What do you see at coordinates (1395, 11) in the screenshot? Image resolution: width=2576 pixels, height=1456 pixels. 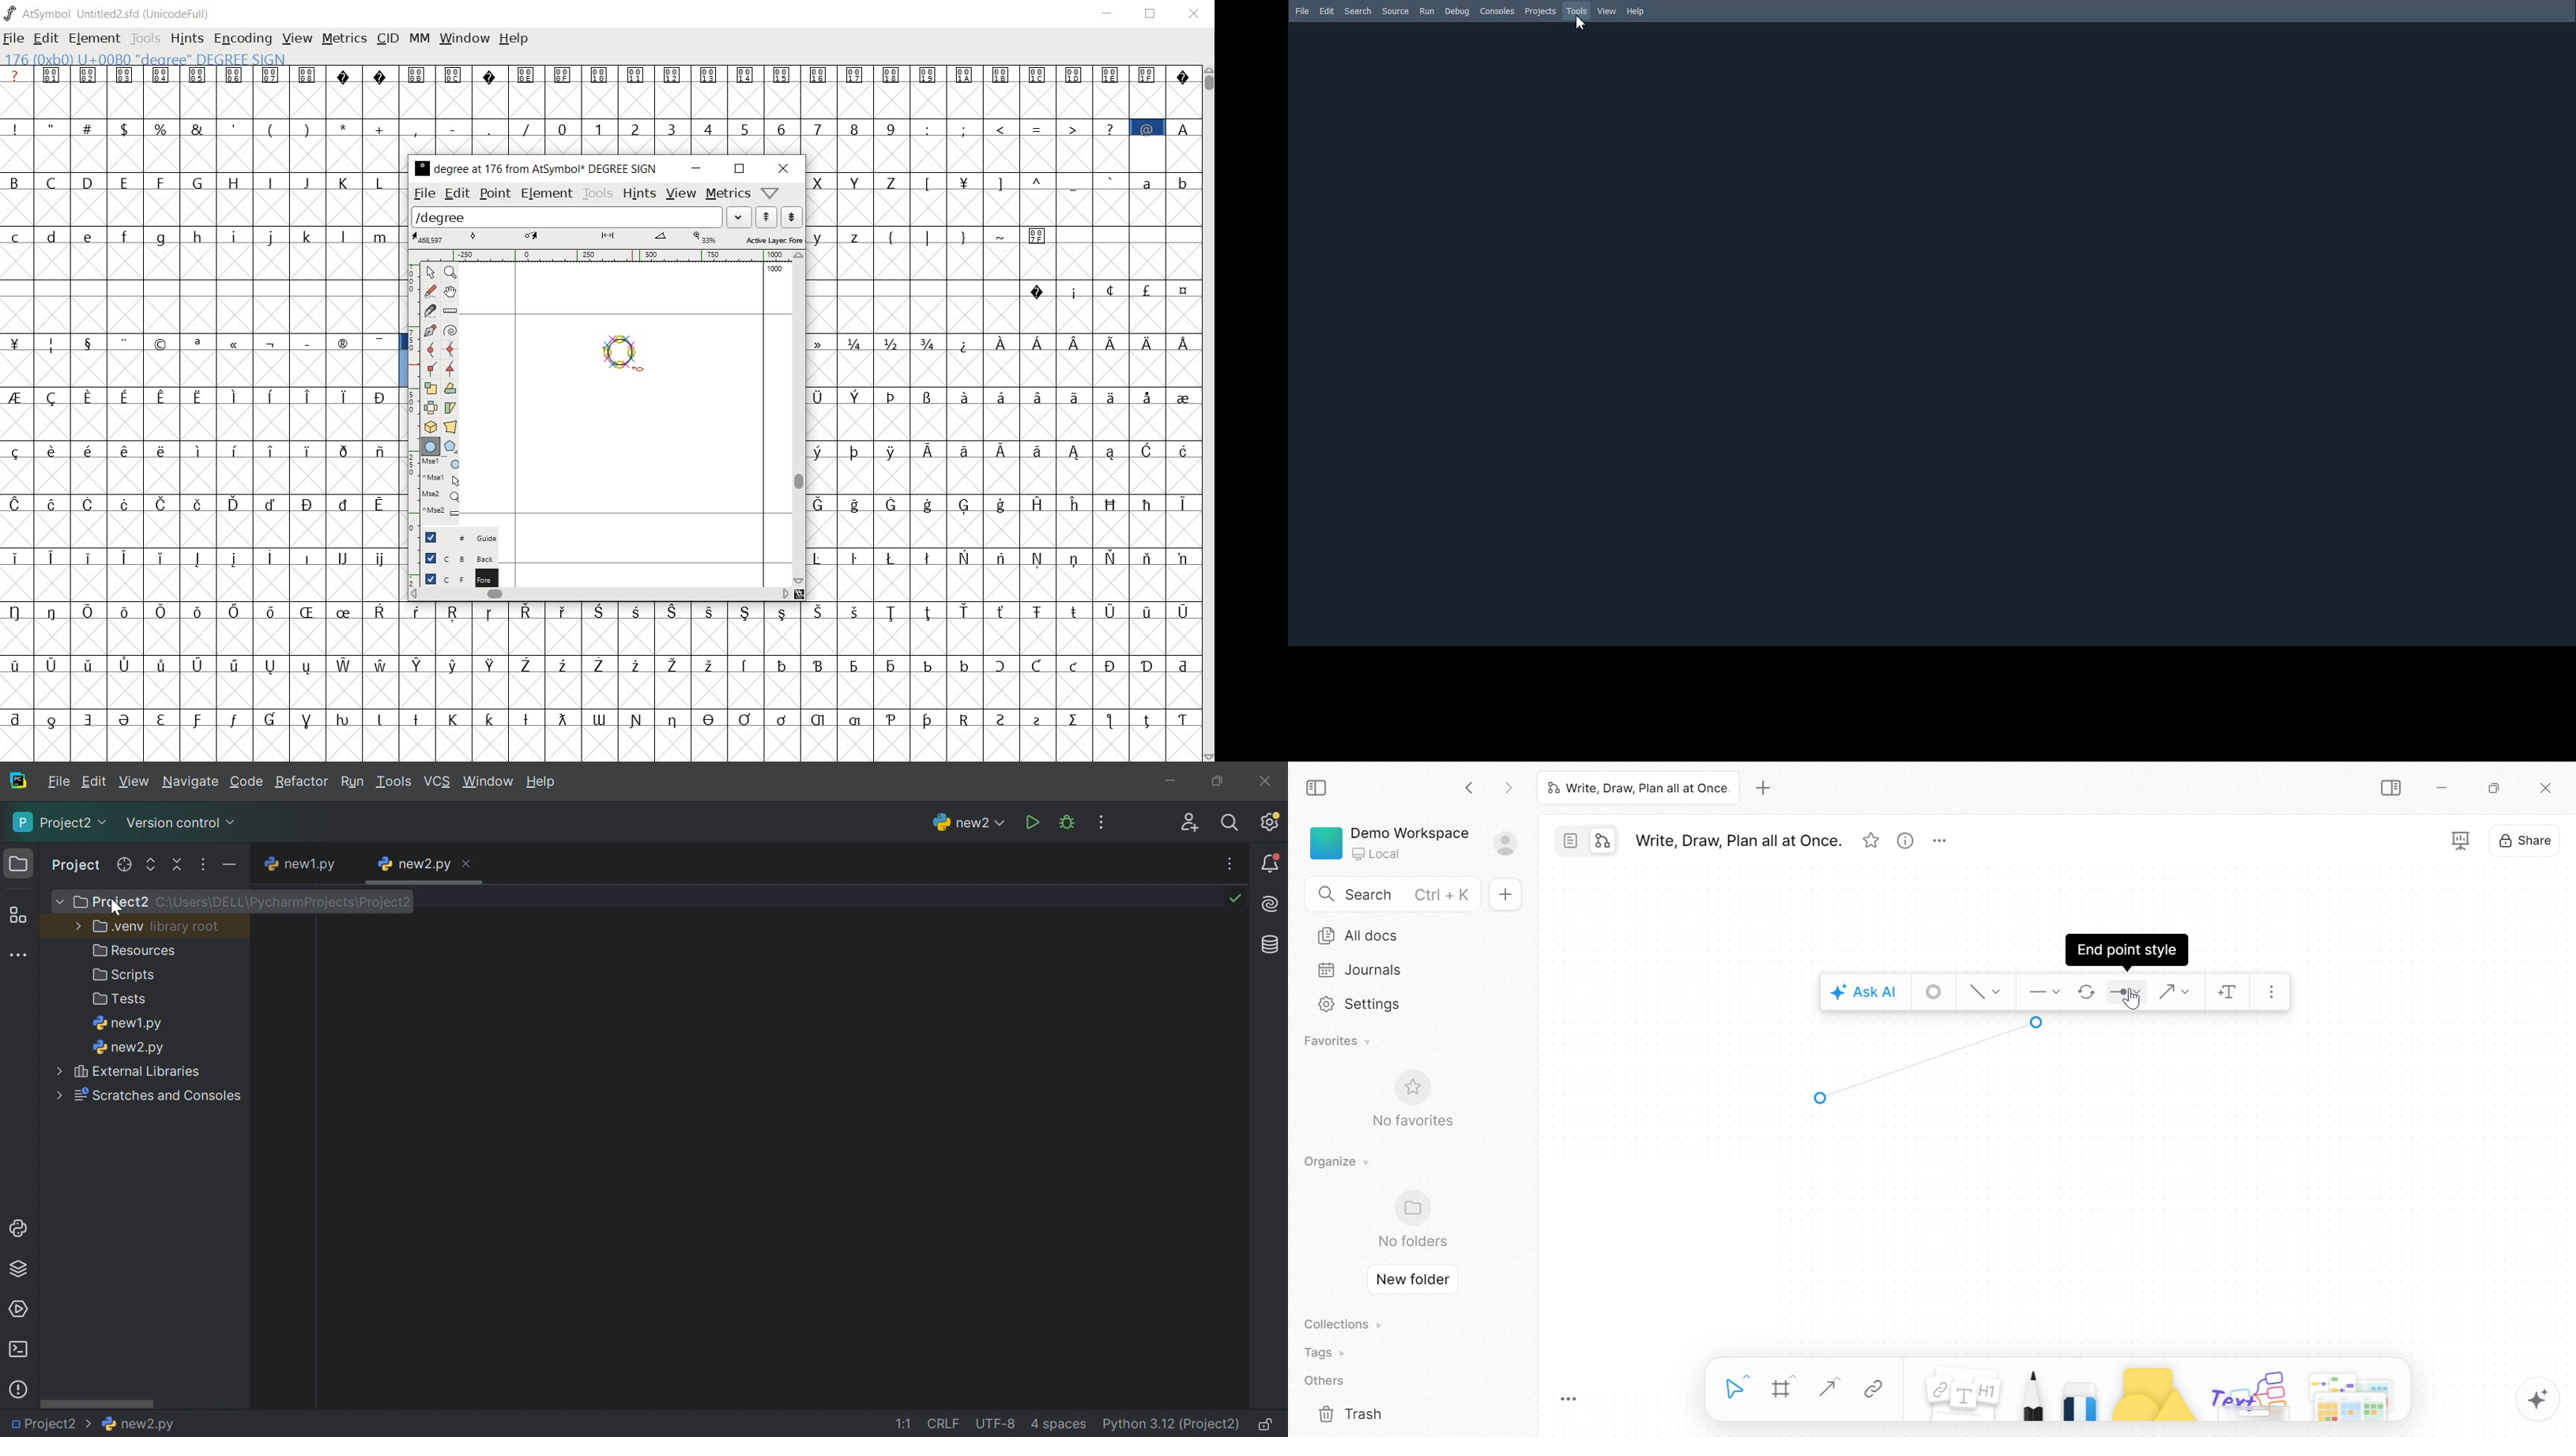 I see `Source` at bounding box center [1395, 11].